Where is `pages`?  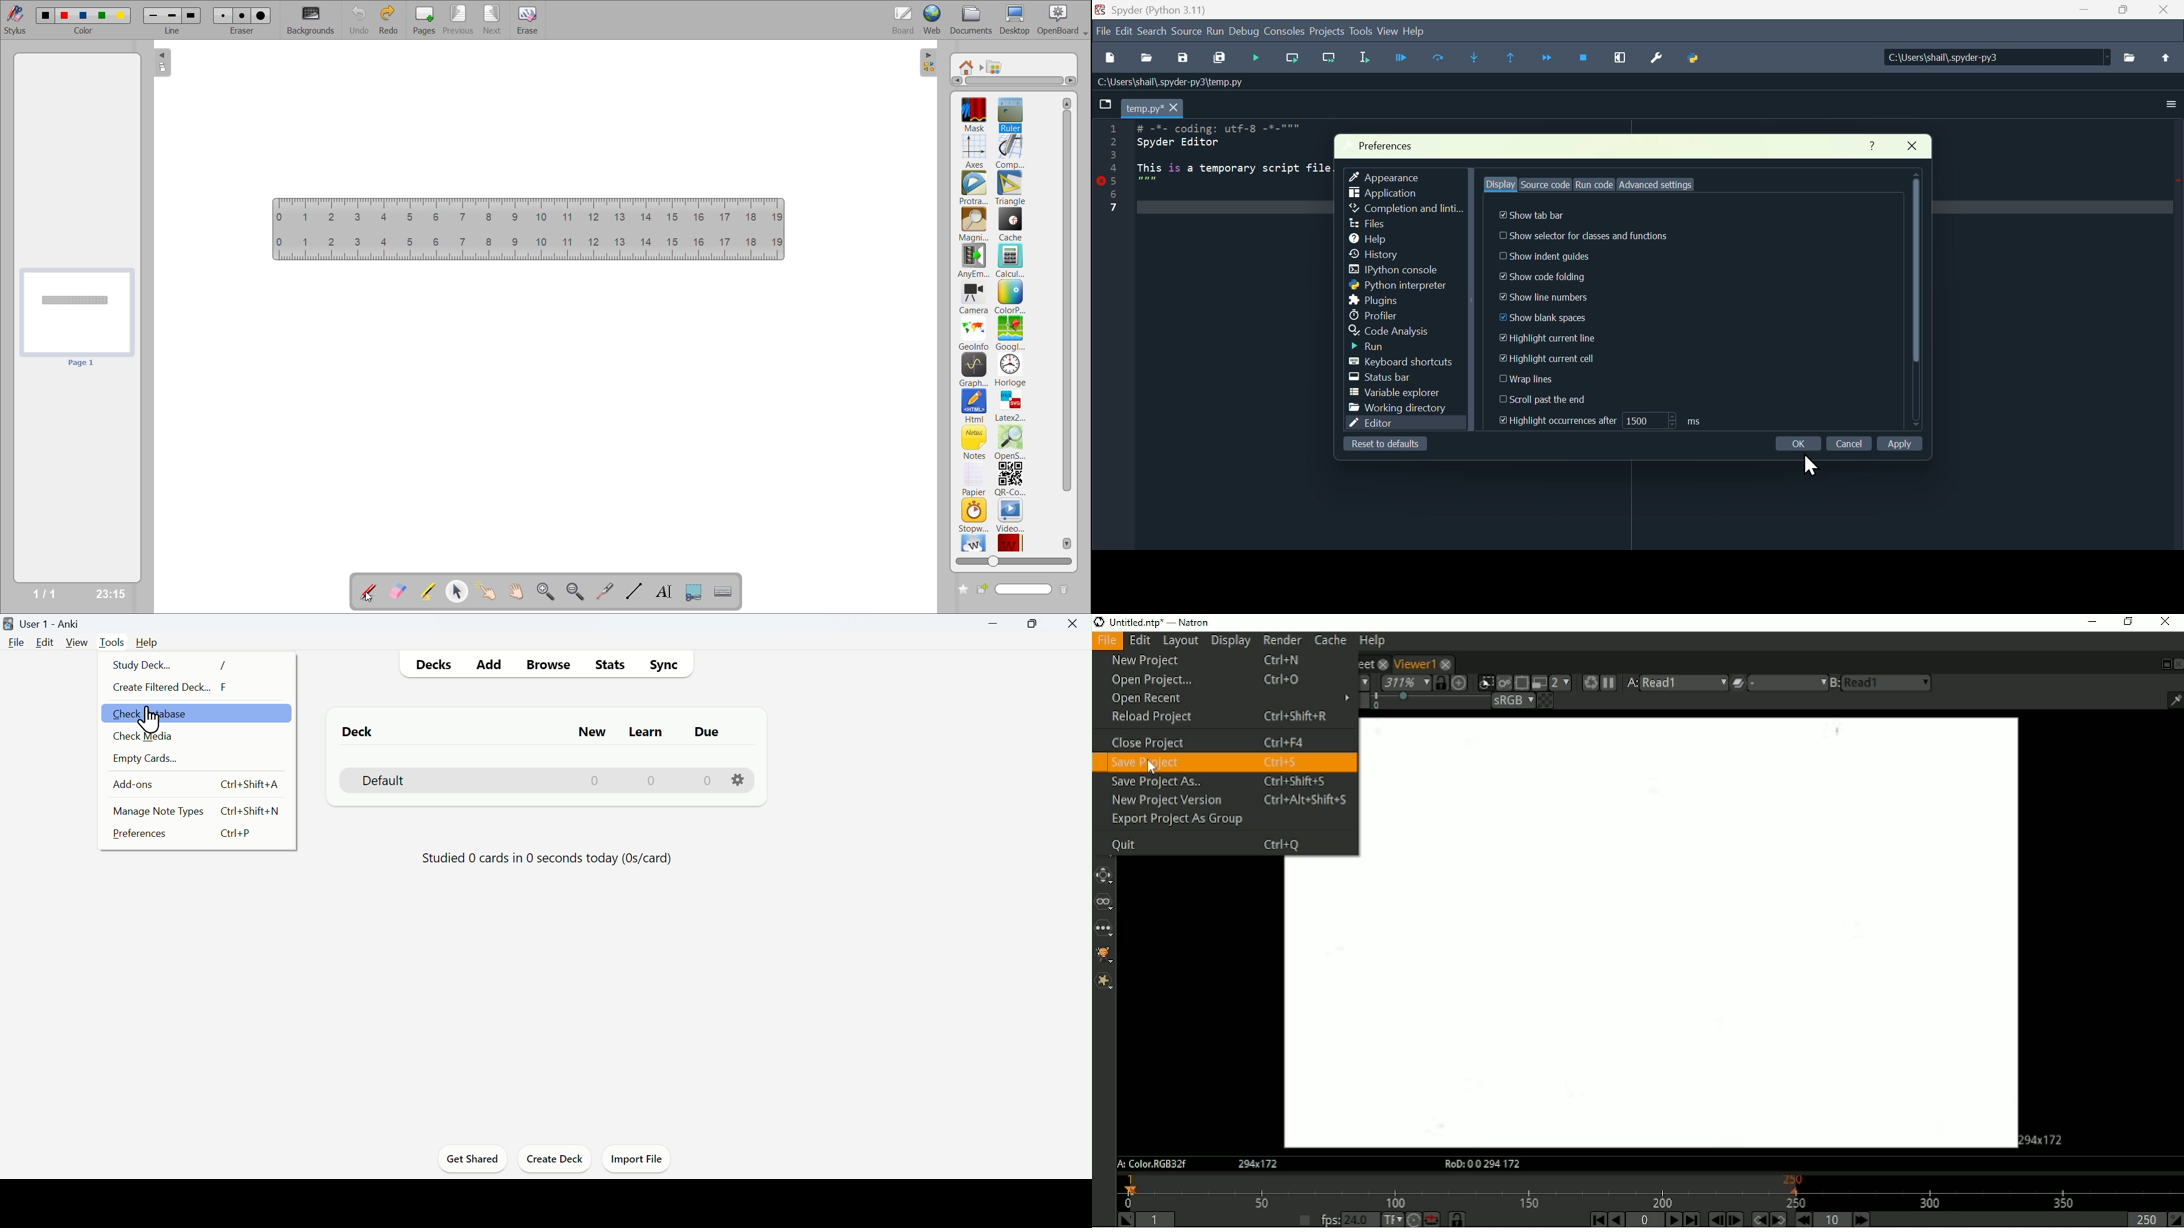
pages is located at coordinates (427, 18).